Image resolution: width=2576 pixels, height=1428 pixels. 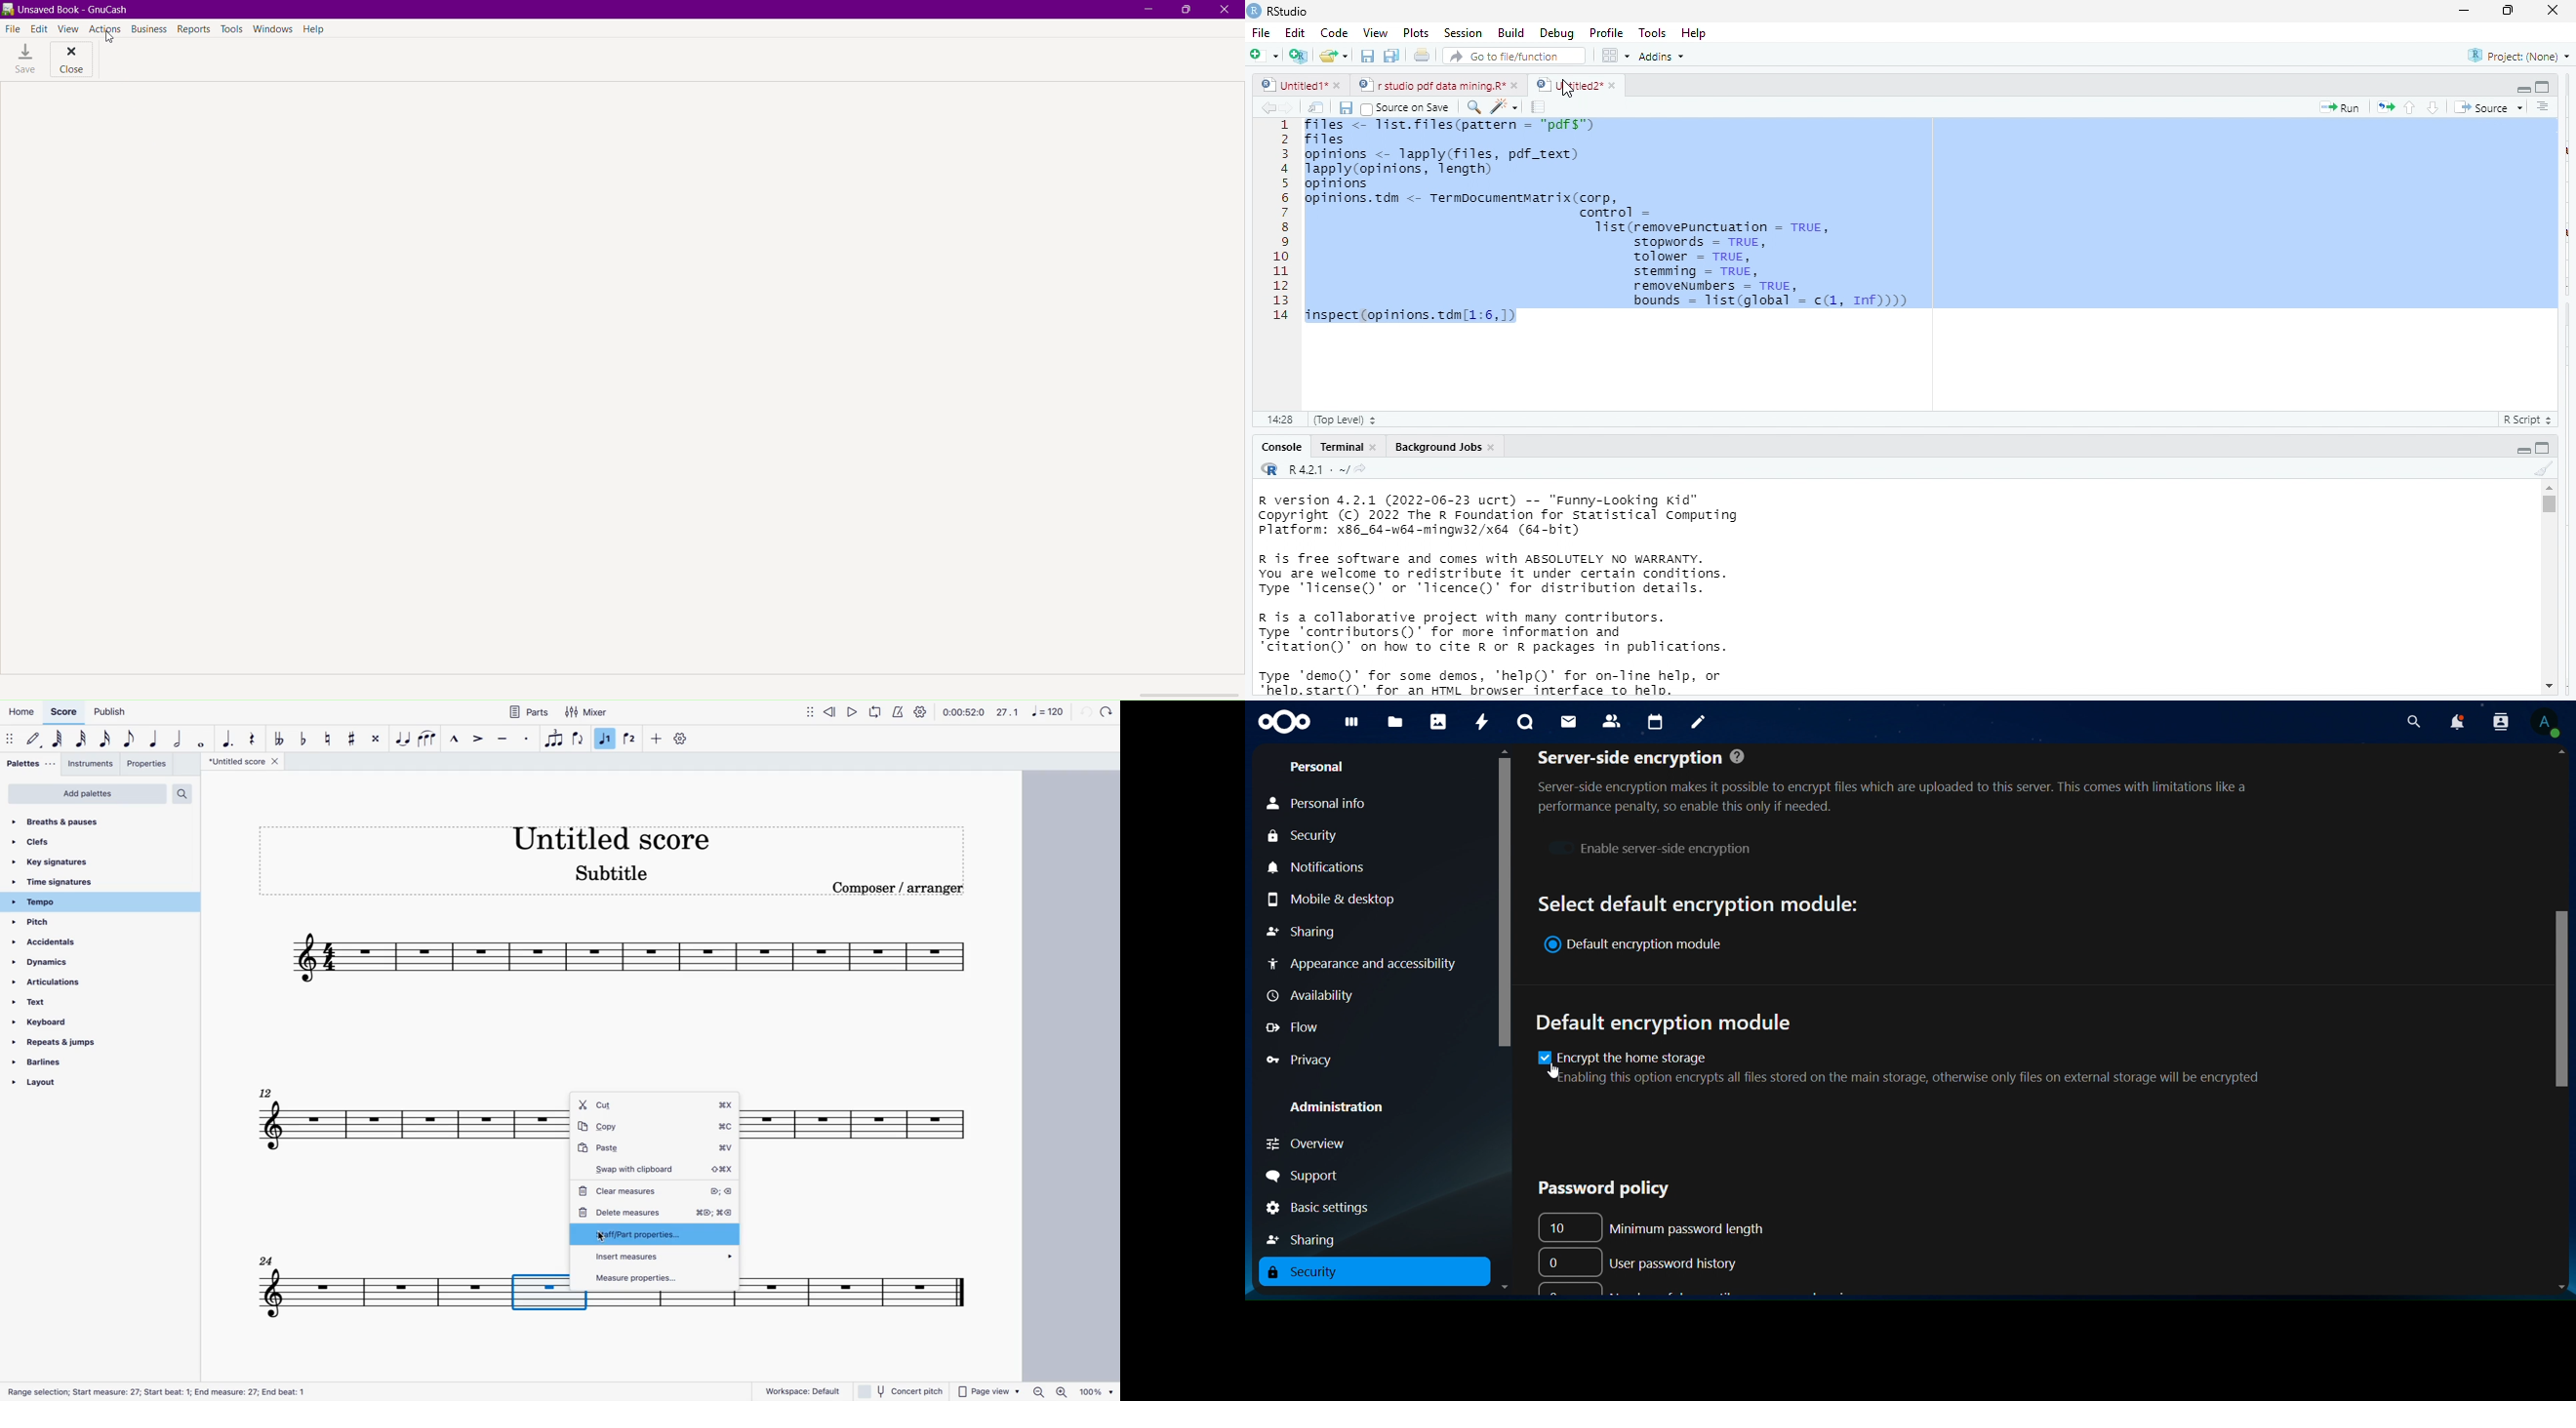 I want to click on cursor movement, so click(x=1569, y=90).